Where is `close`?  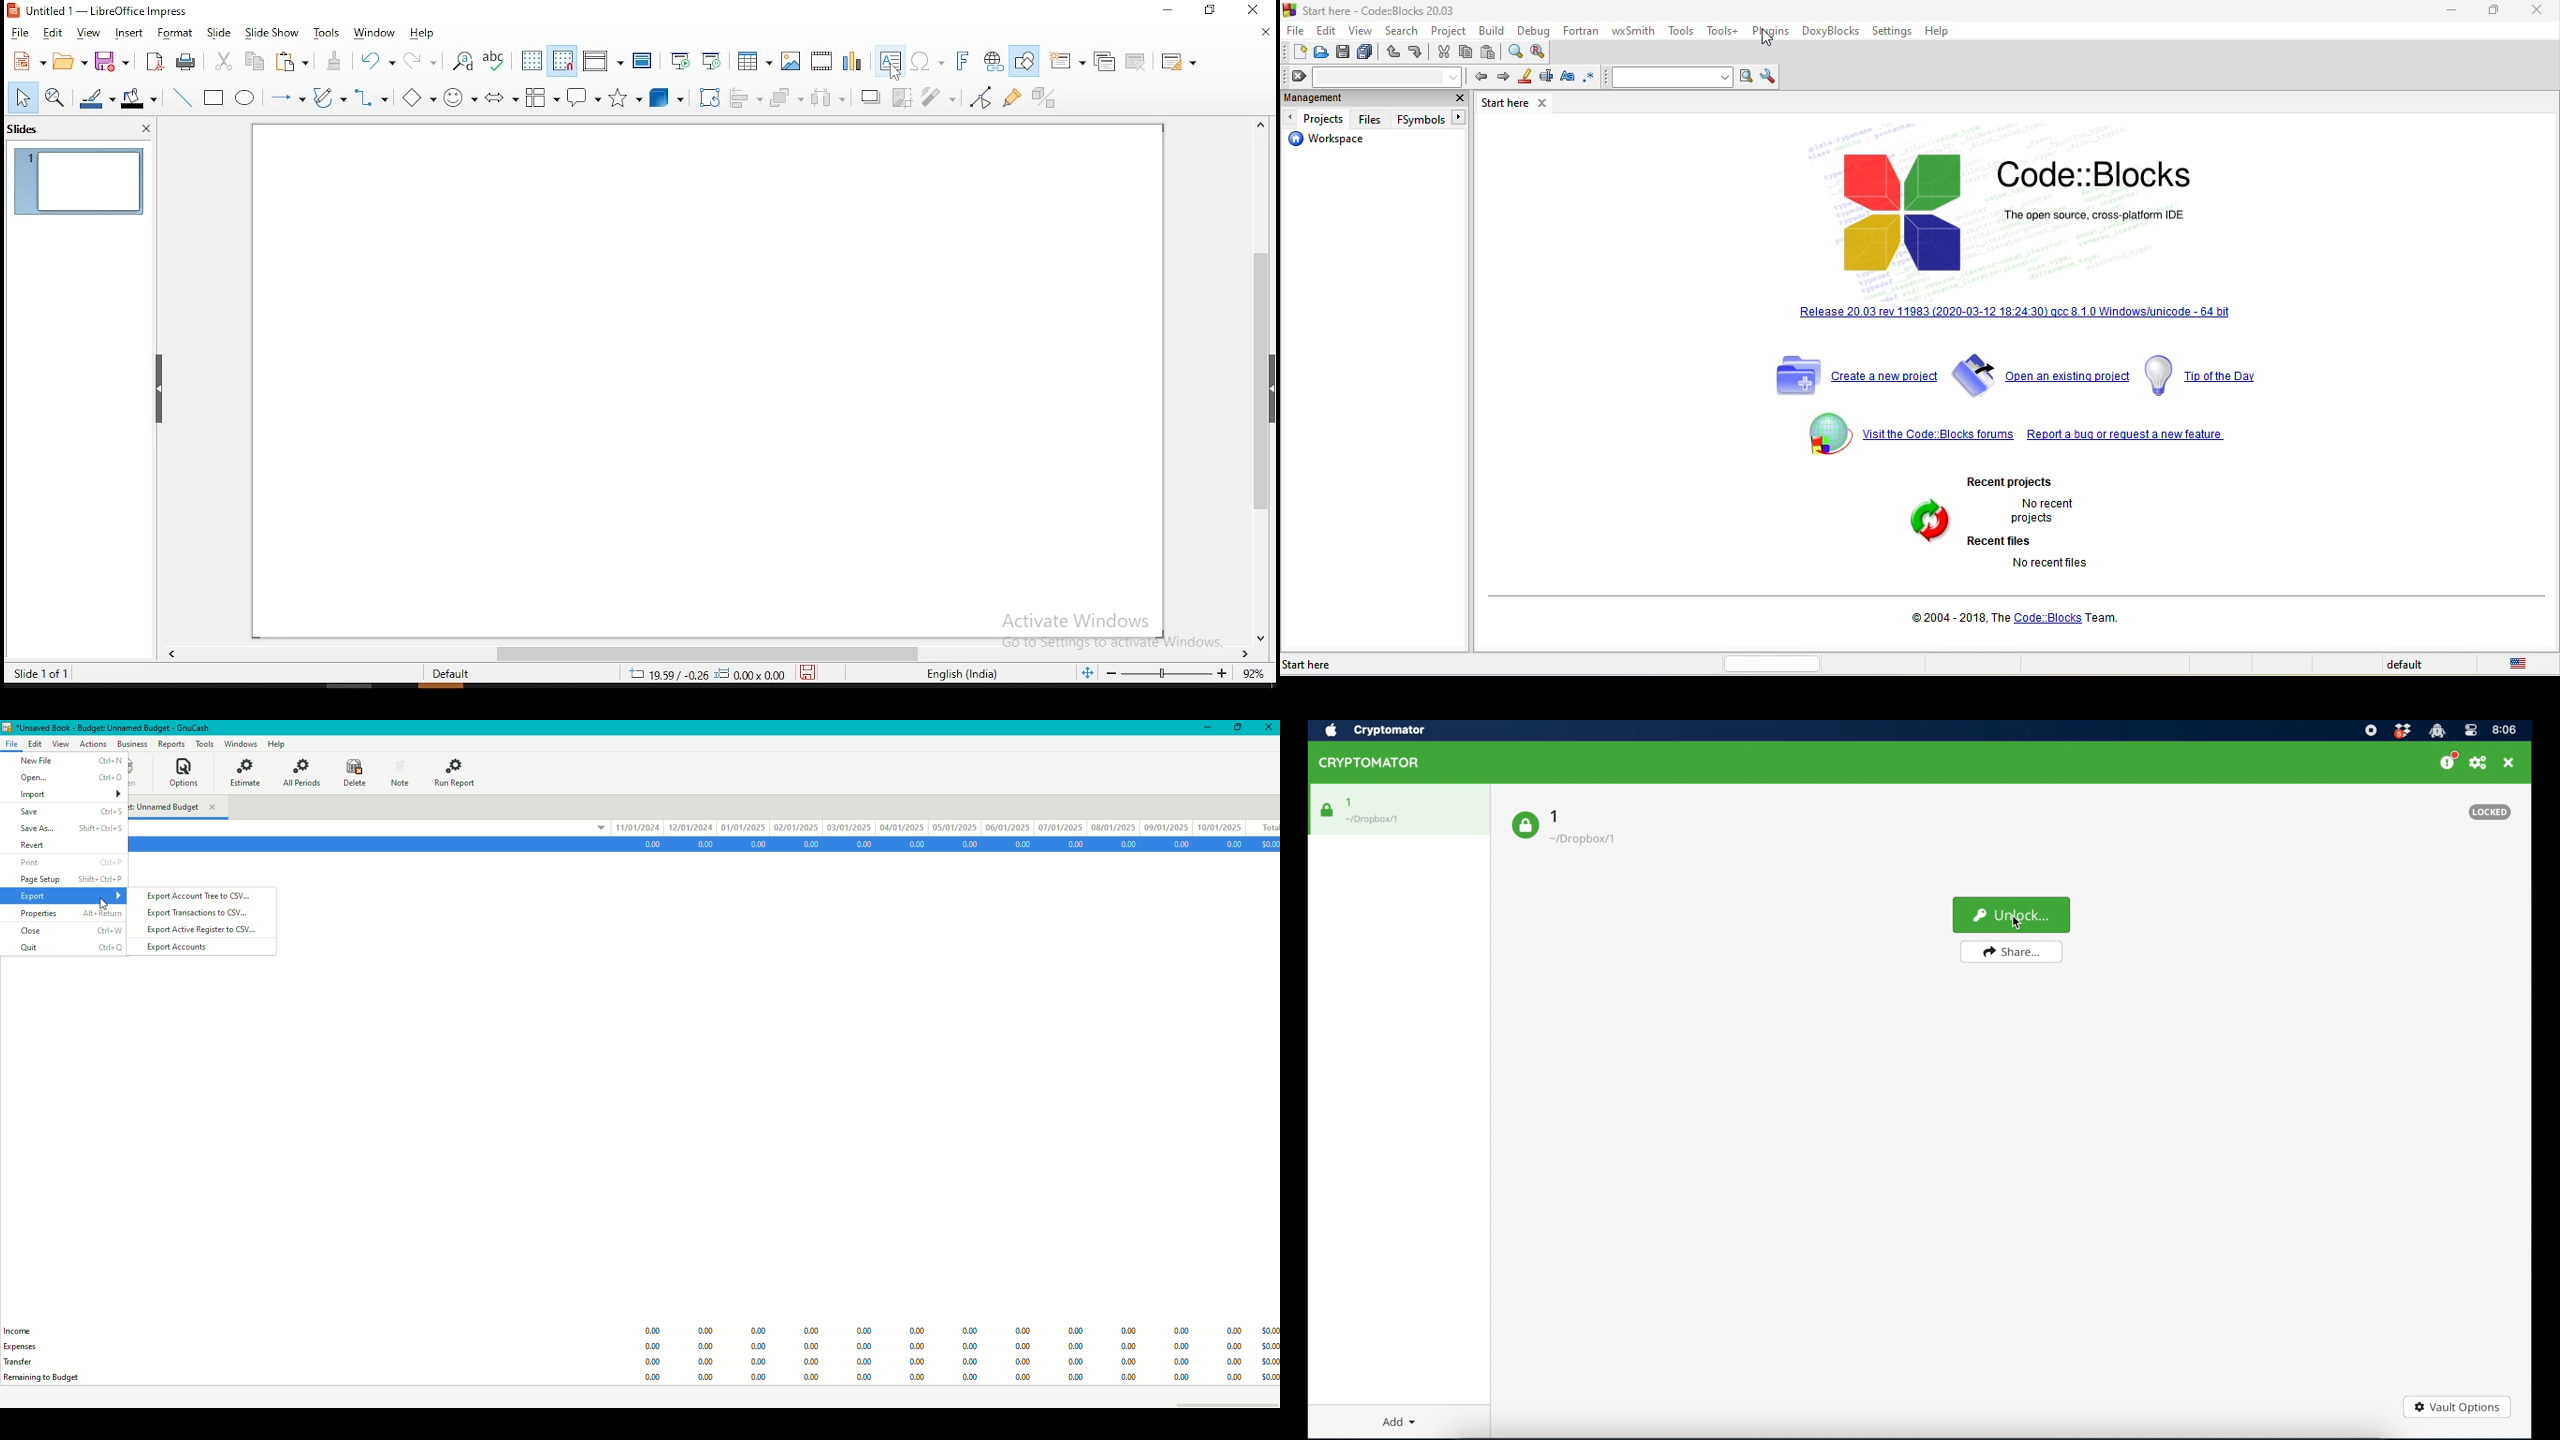
close is located at coordinates (1458, 97).